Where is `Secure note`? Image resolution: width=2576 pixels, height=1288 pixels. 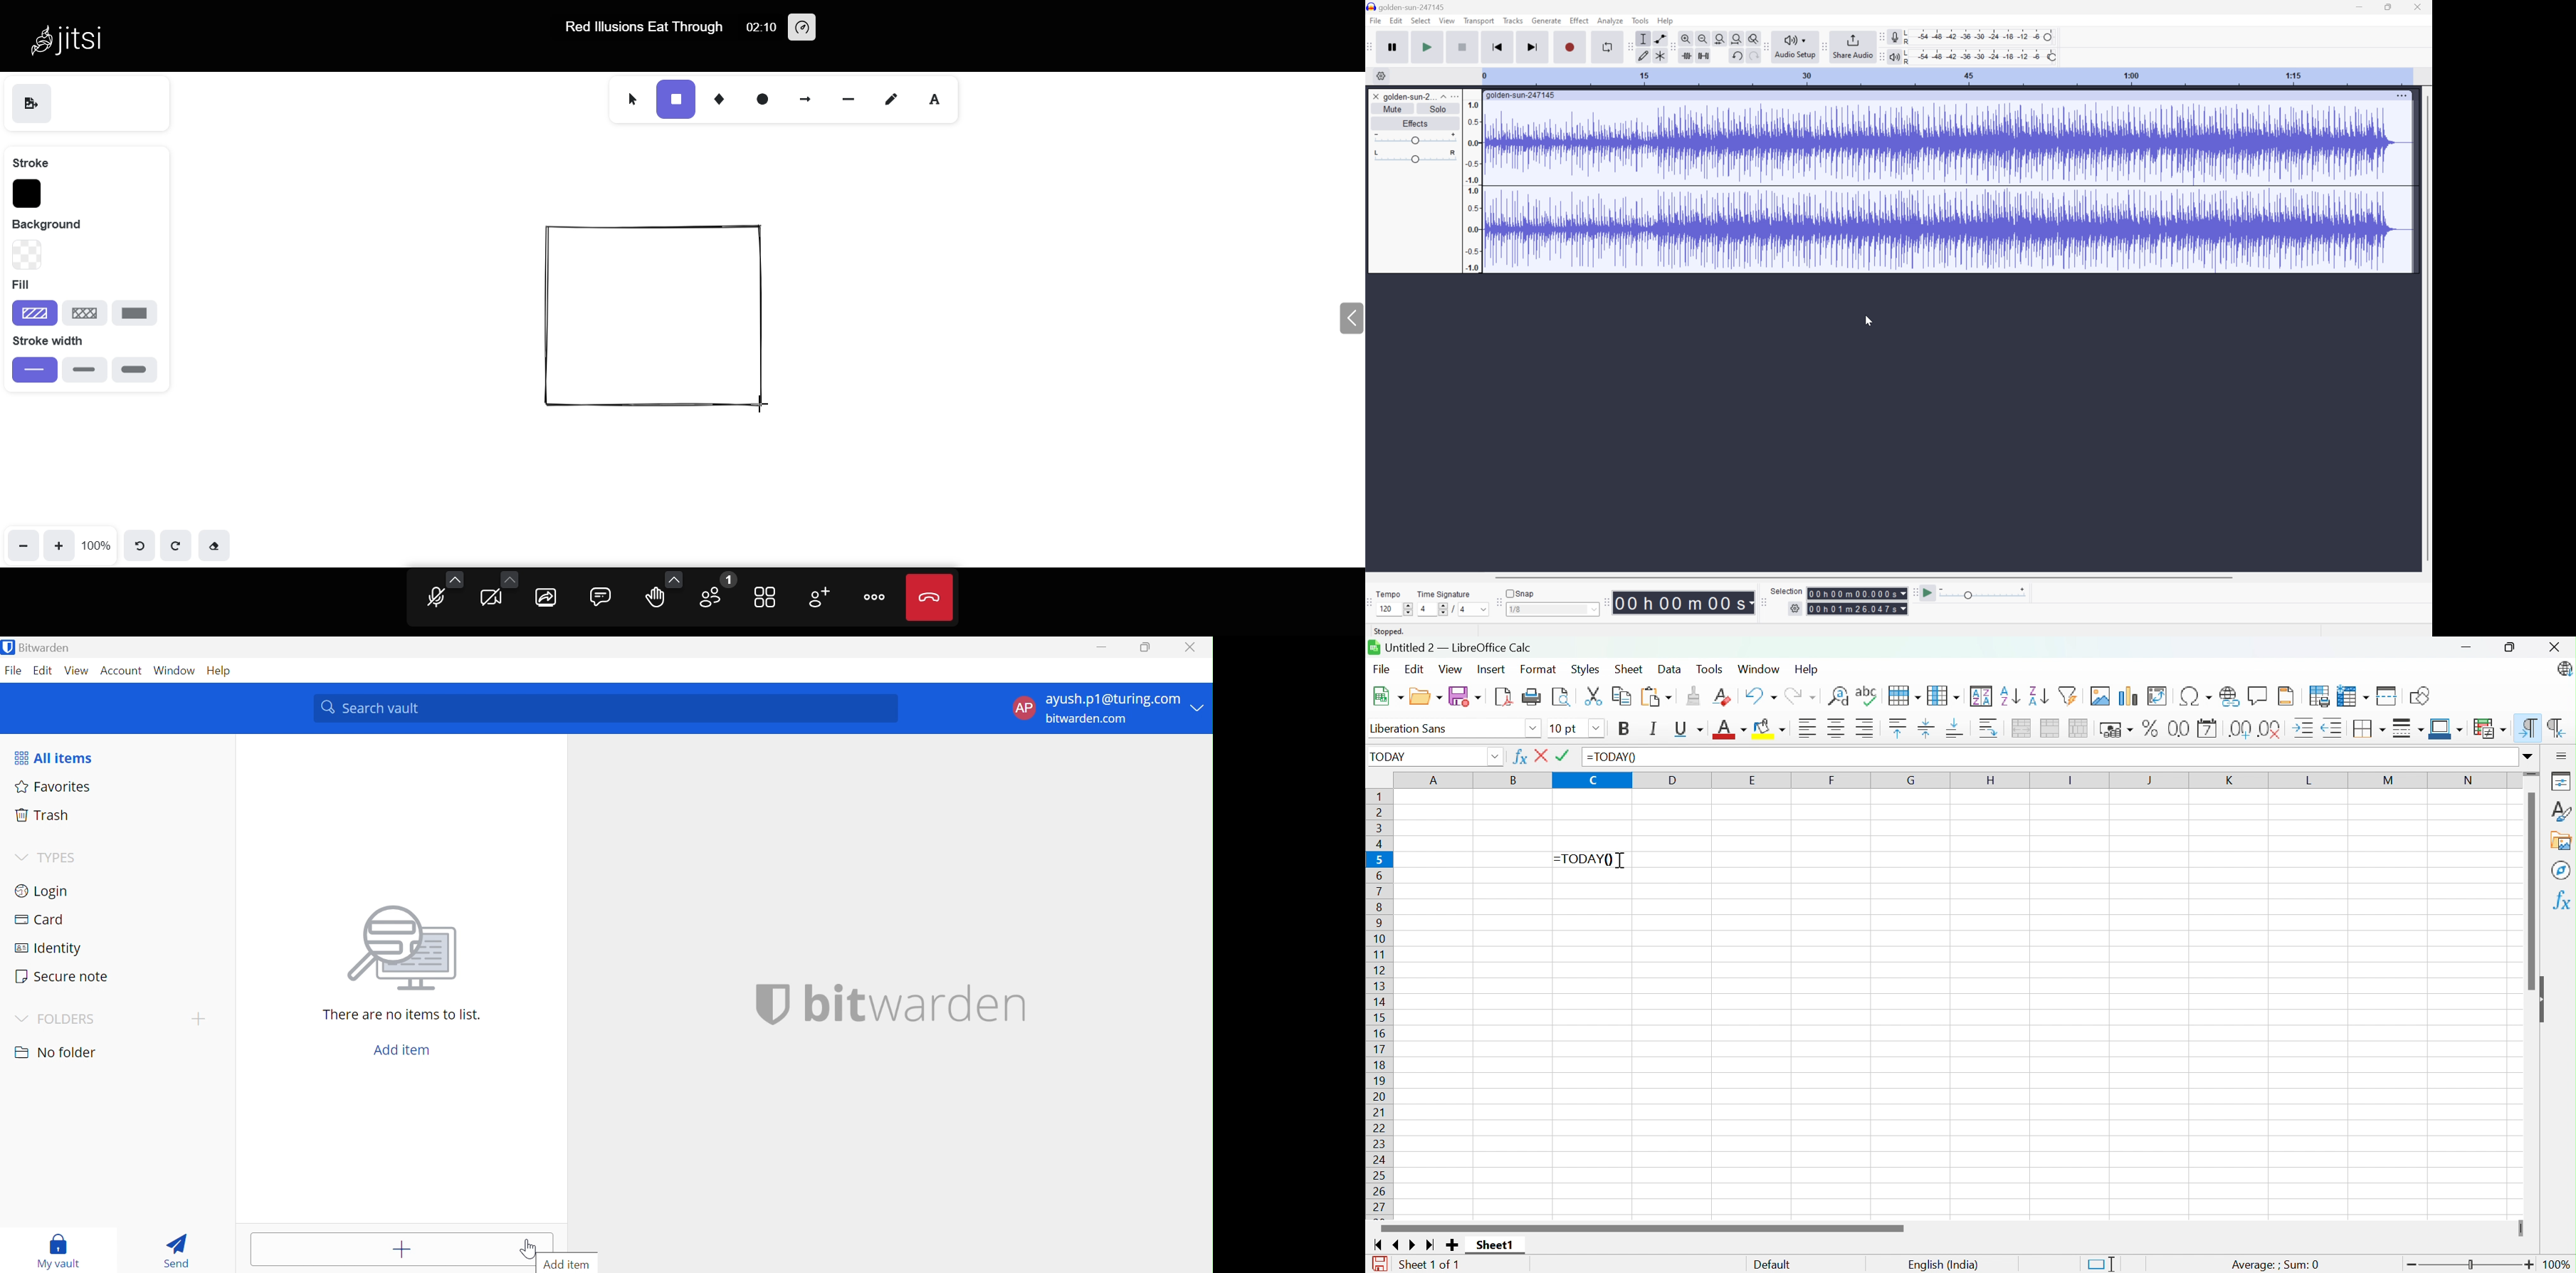 Secure note is located at coordinates (62, 976).